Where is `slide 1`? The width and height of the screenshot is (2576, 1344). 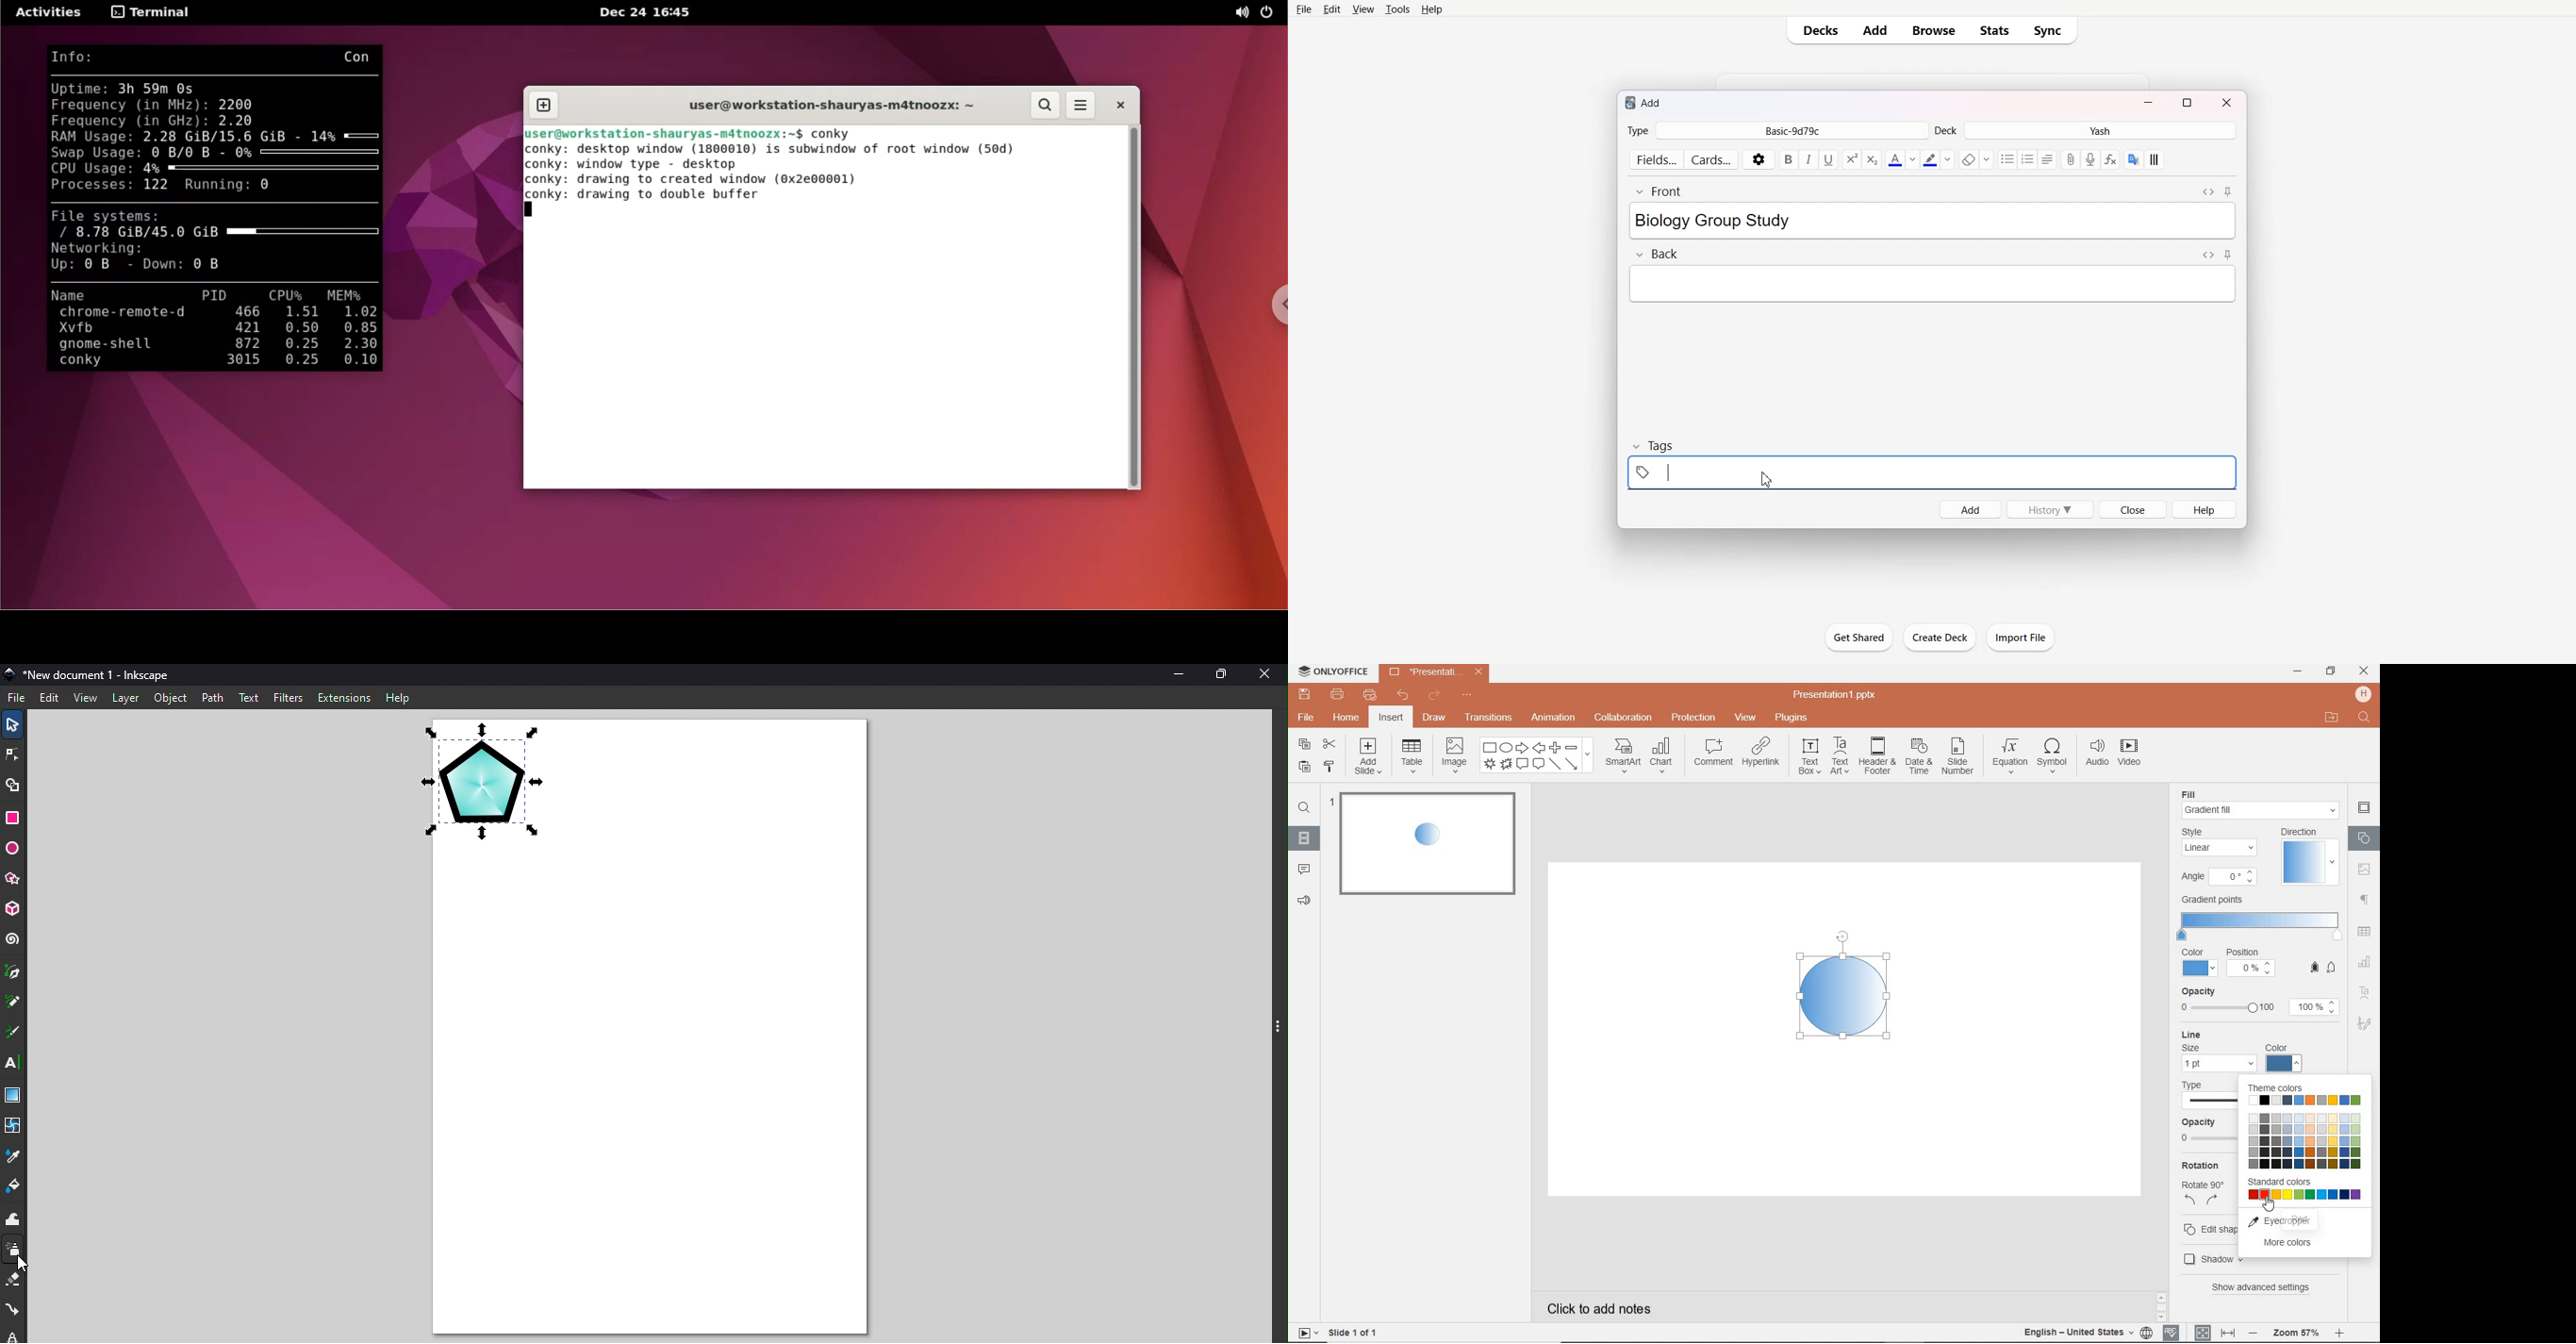 slide 1 is located at coordinates (1428, 843).